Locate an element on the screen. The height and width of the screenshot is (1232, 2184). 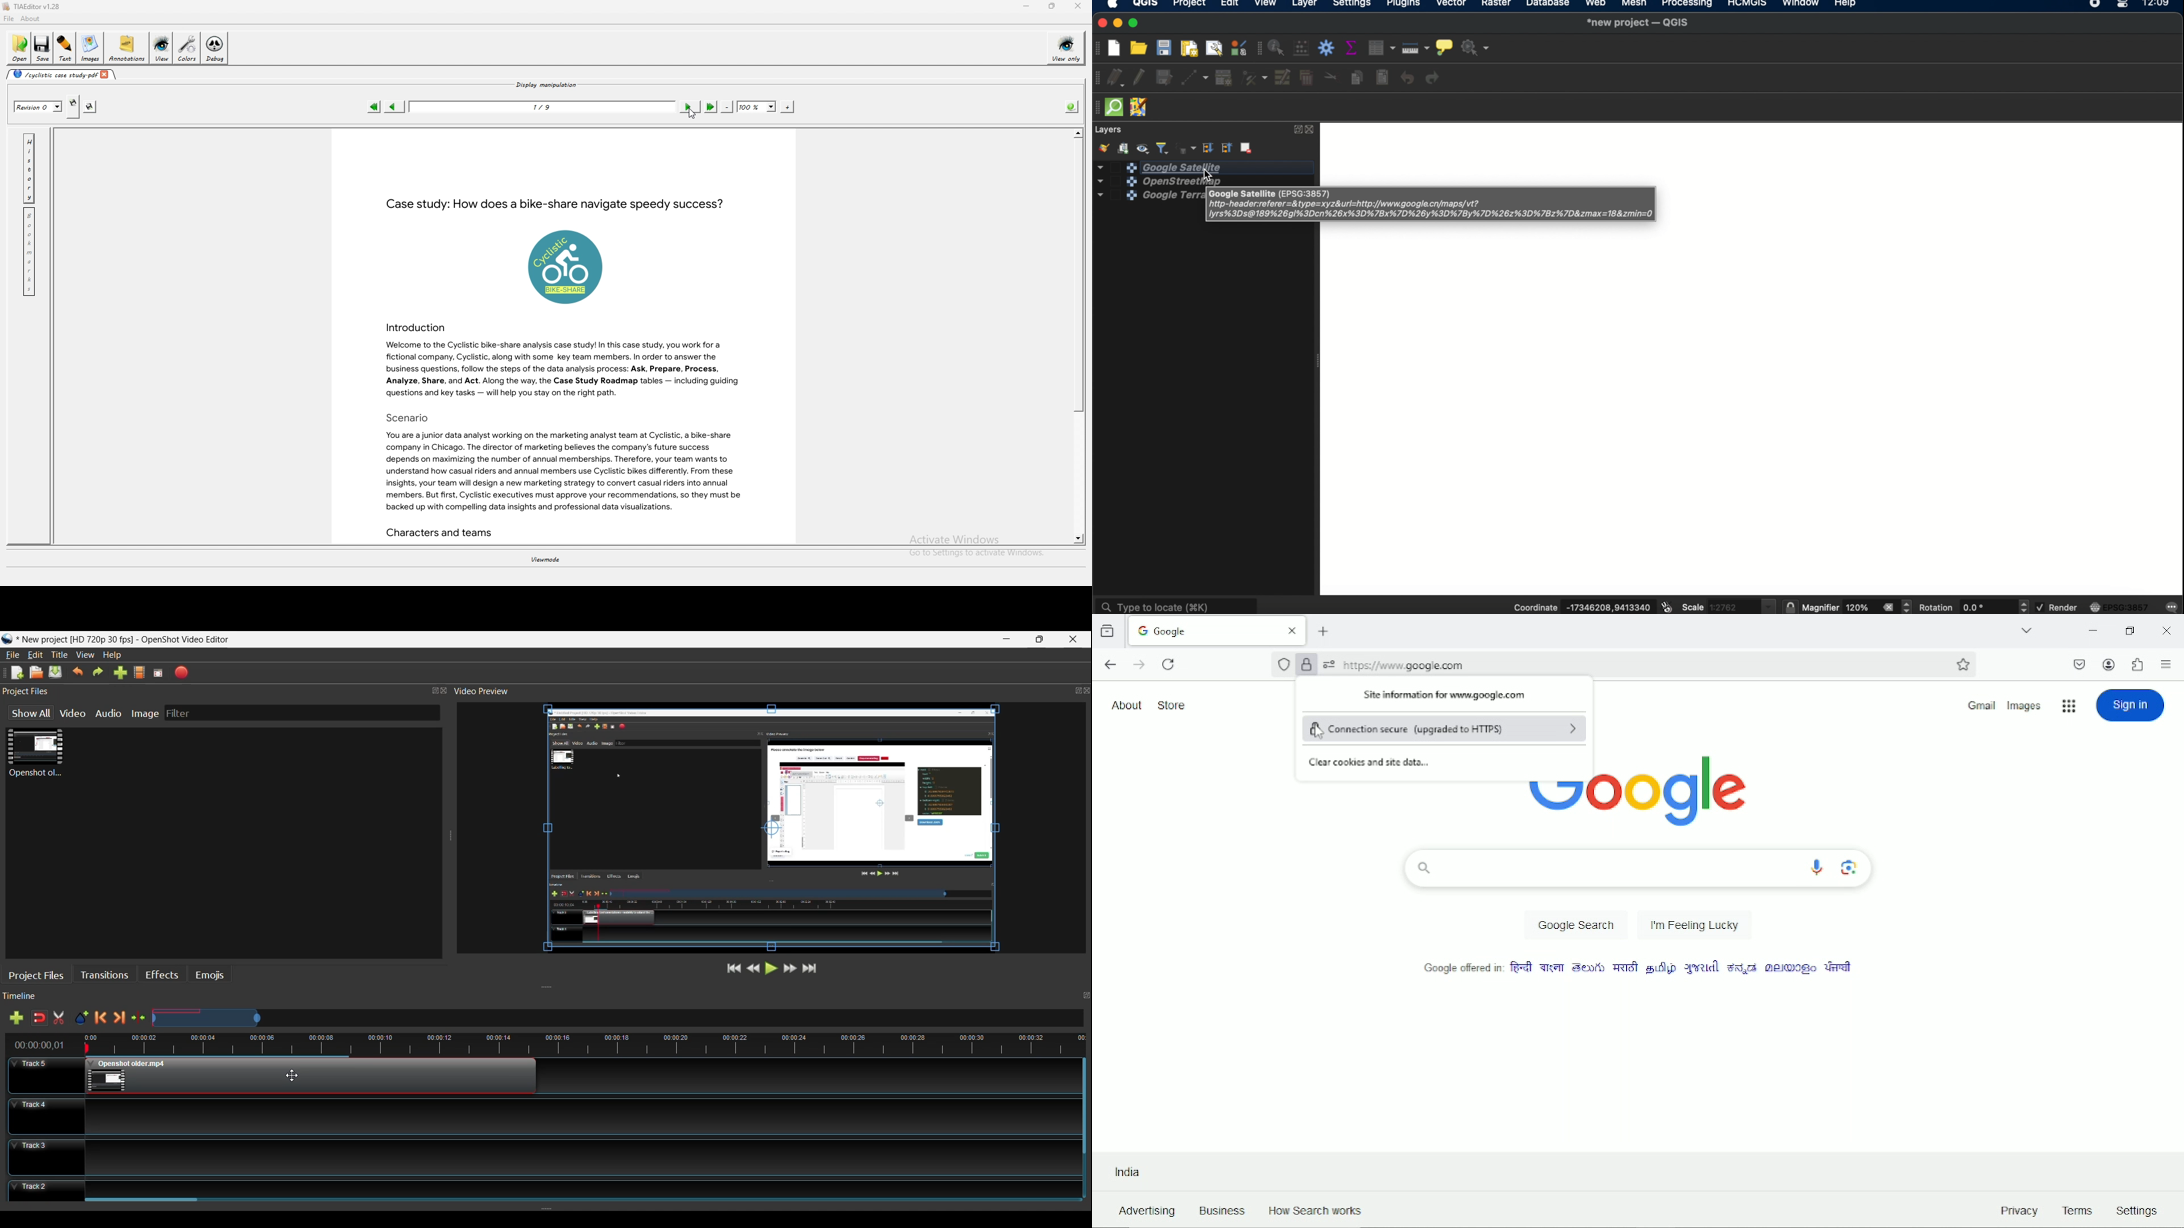
https://www.google.com is located at coordinates (1640, 665).